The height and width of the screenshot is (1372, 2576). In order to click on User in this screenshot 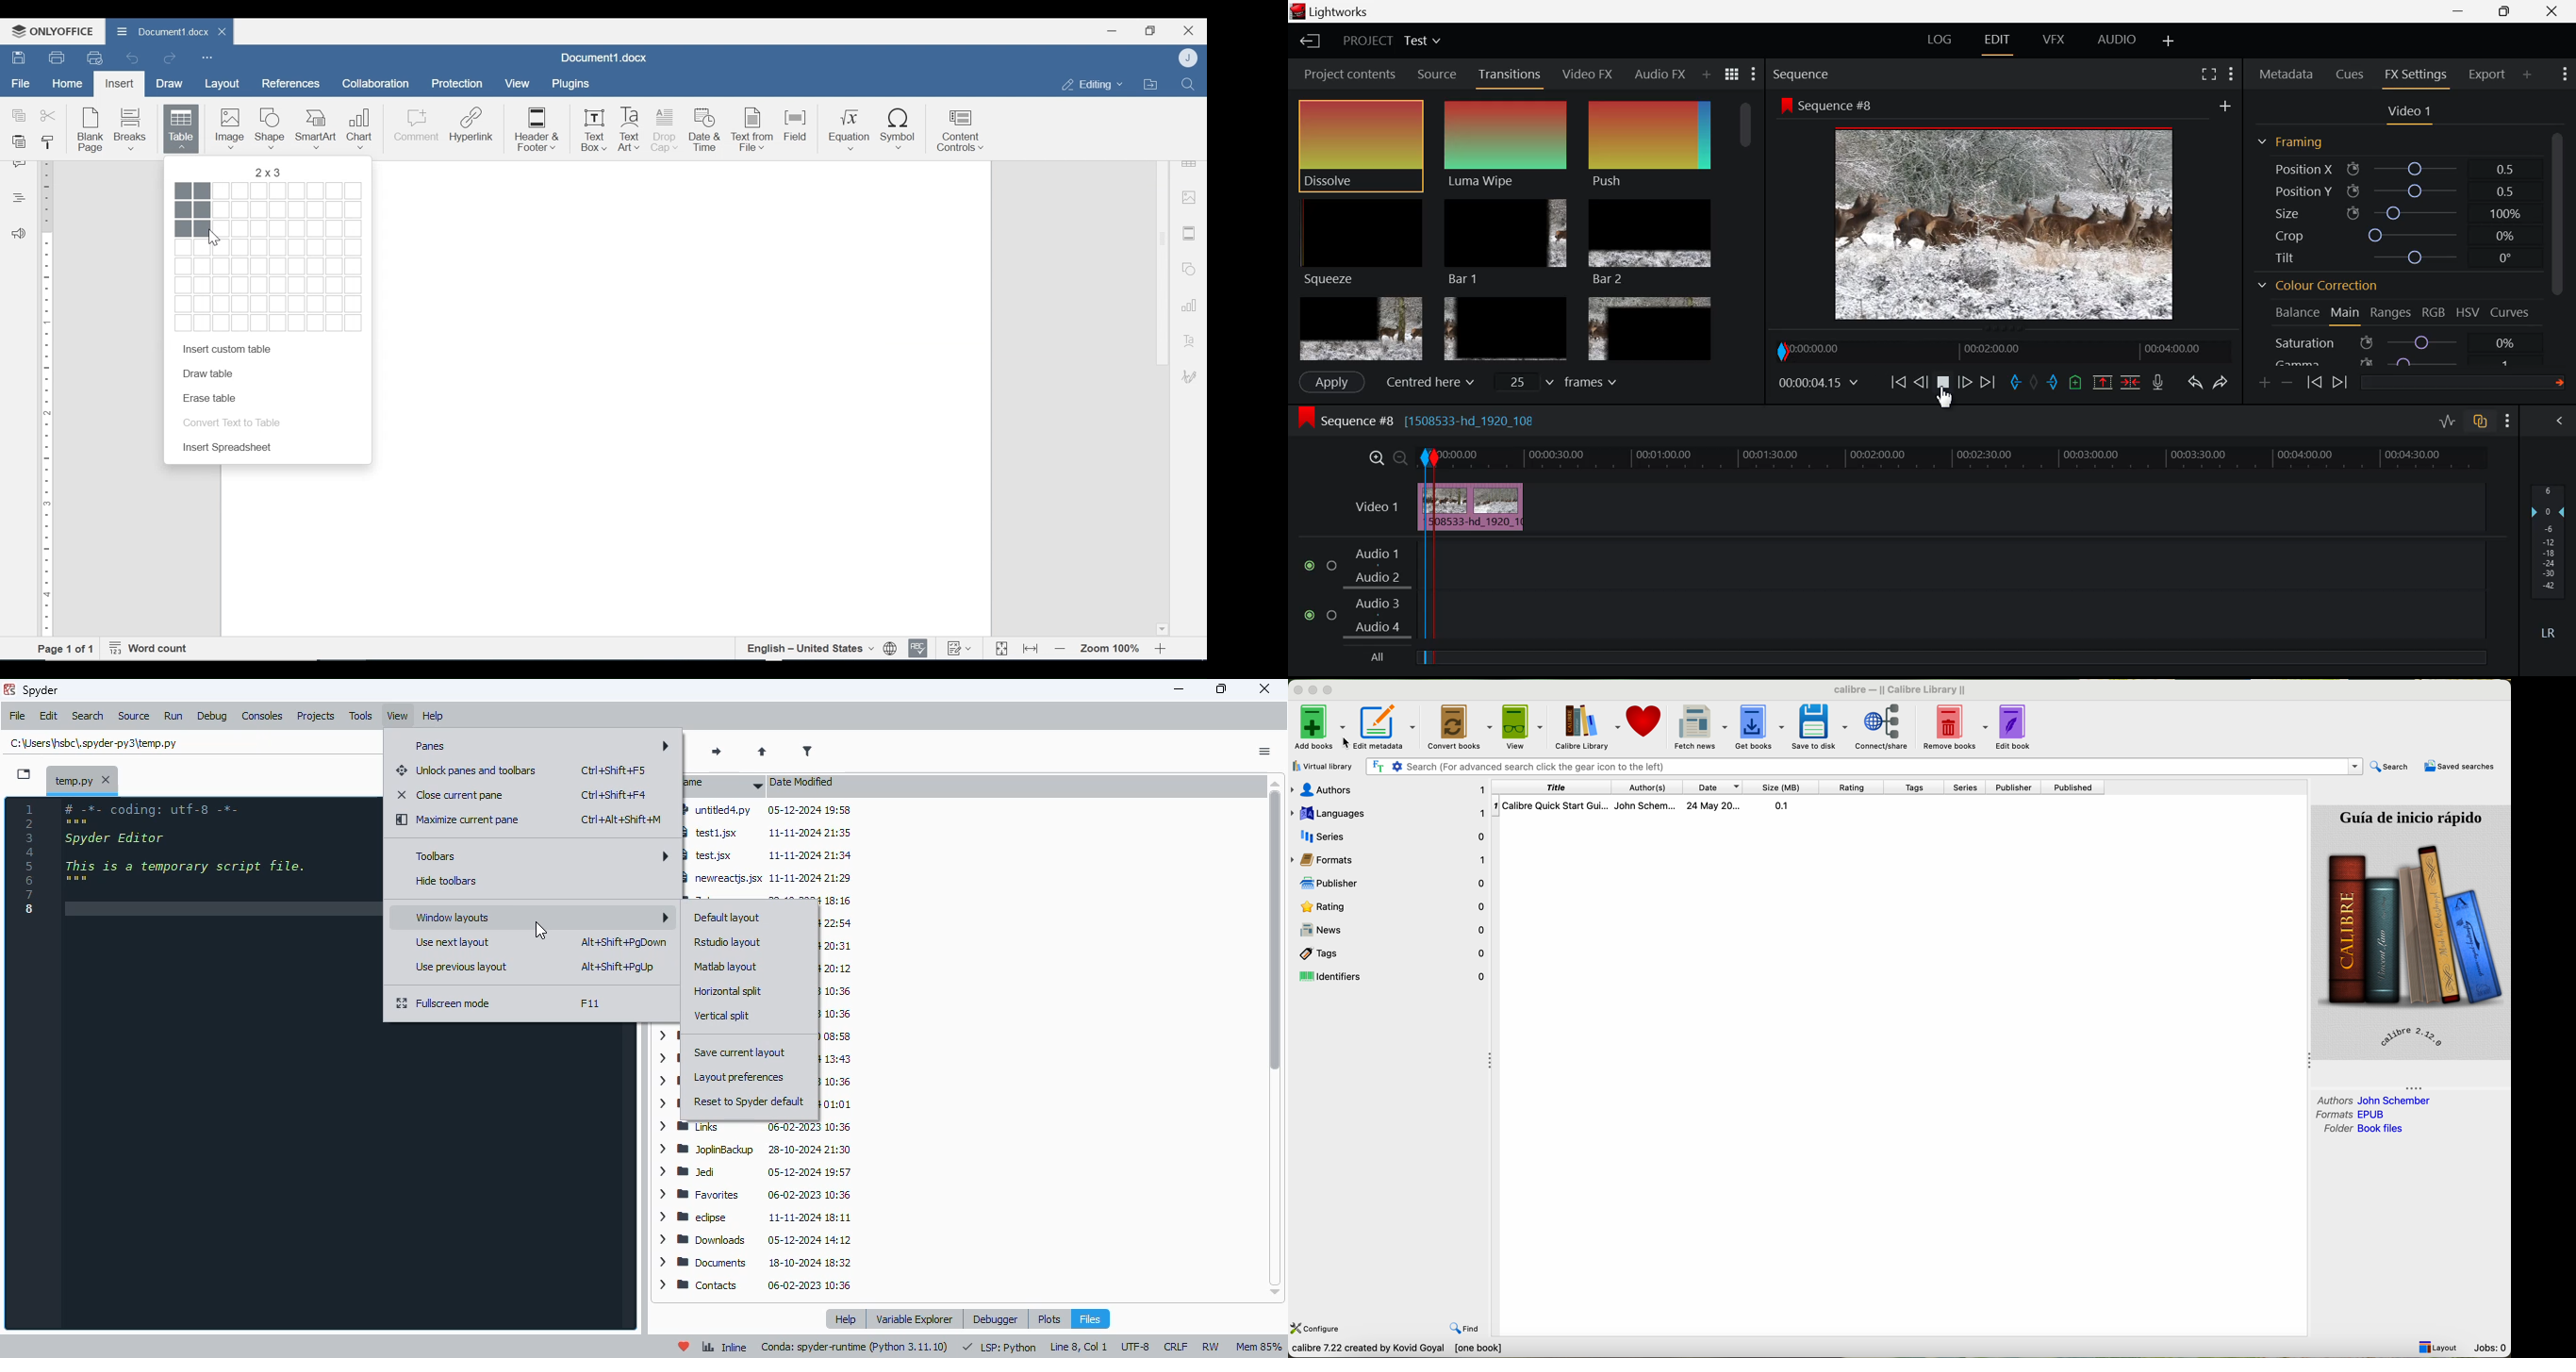, I will do `click(1189, 57)`.